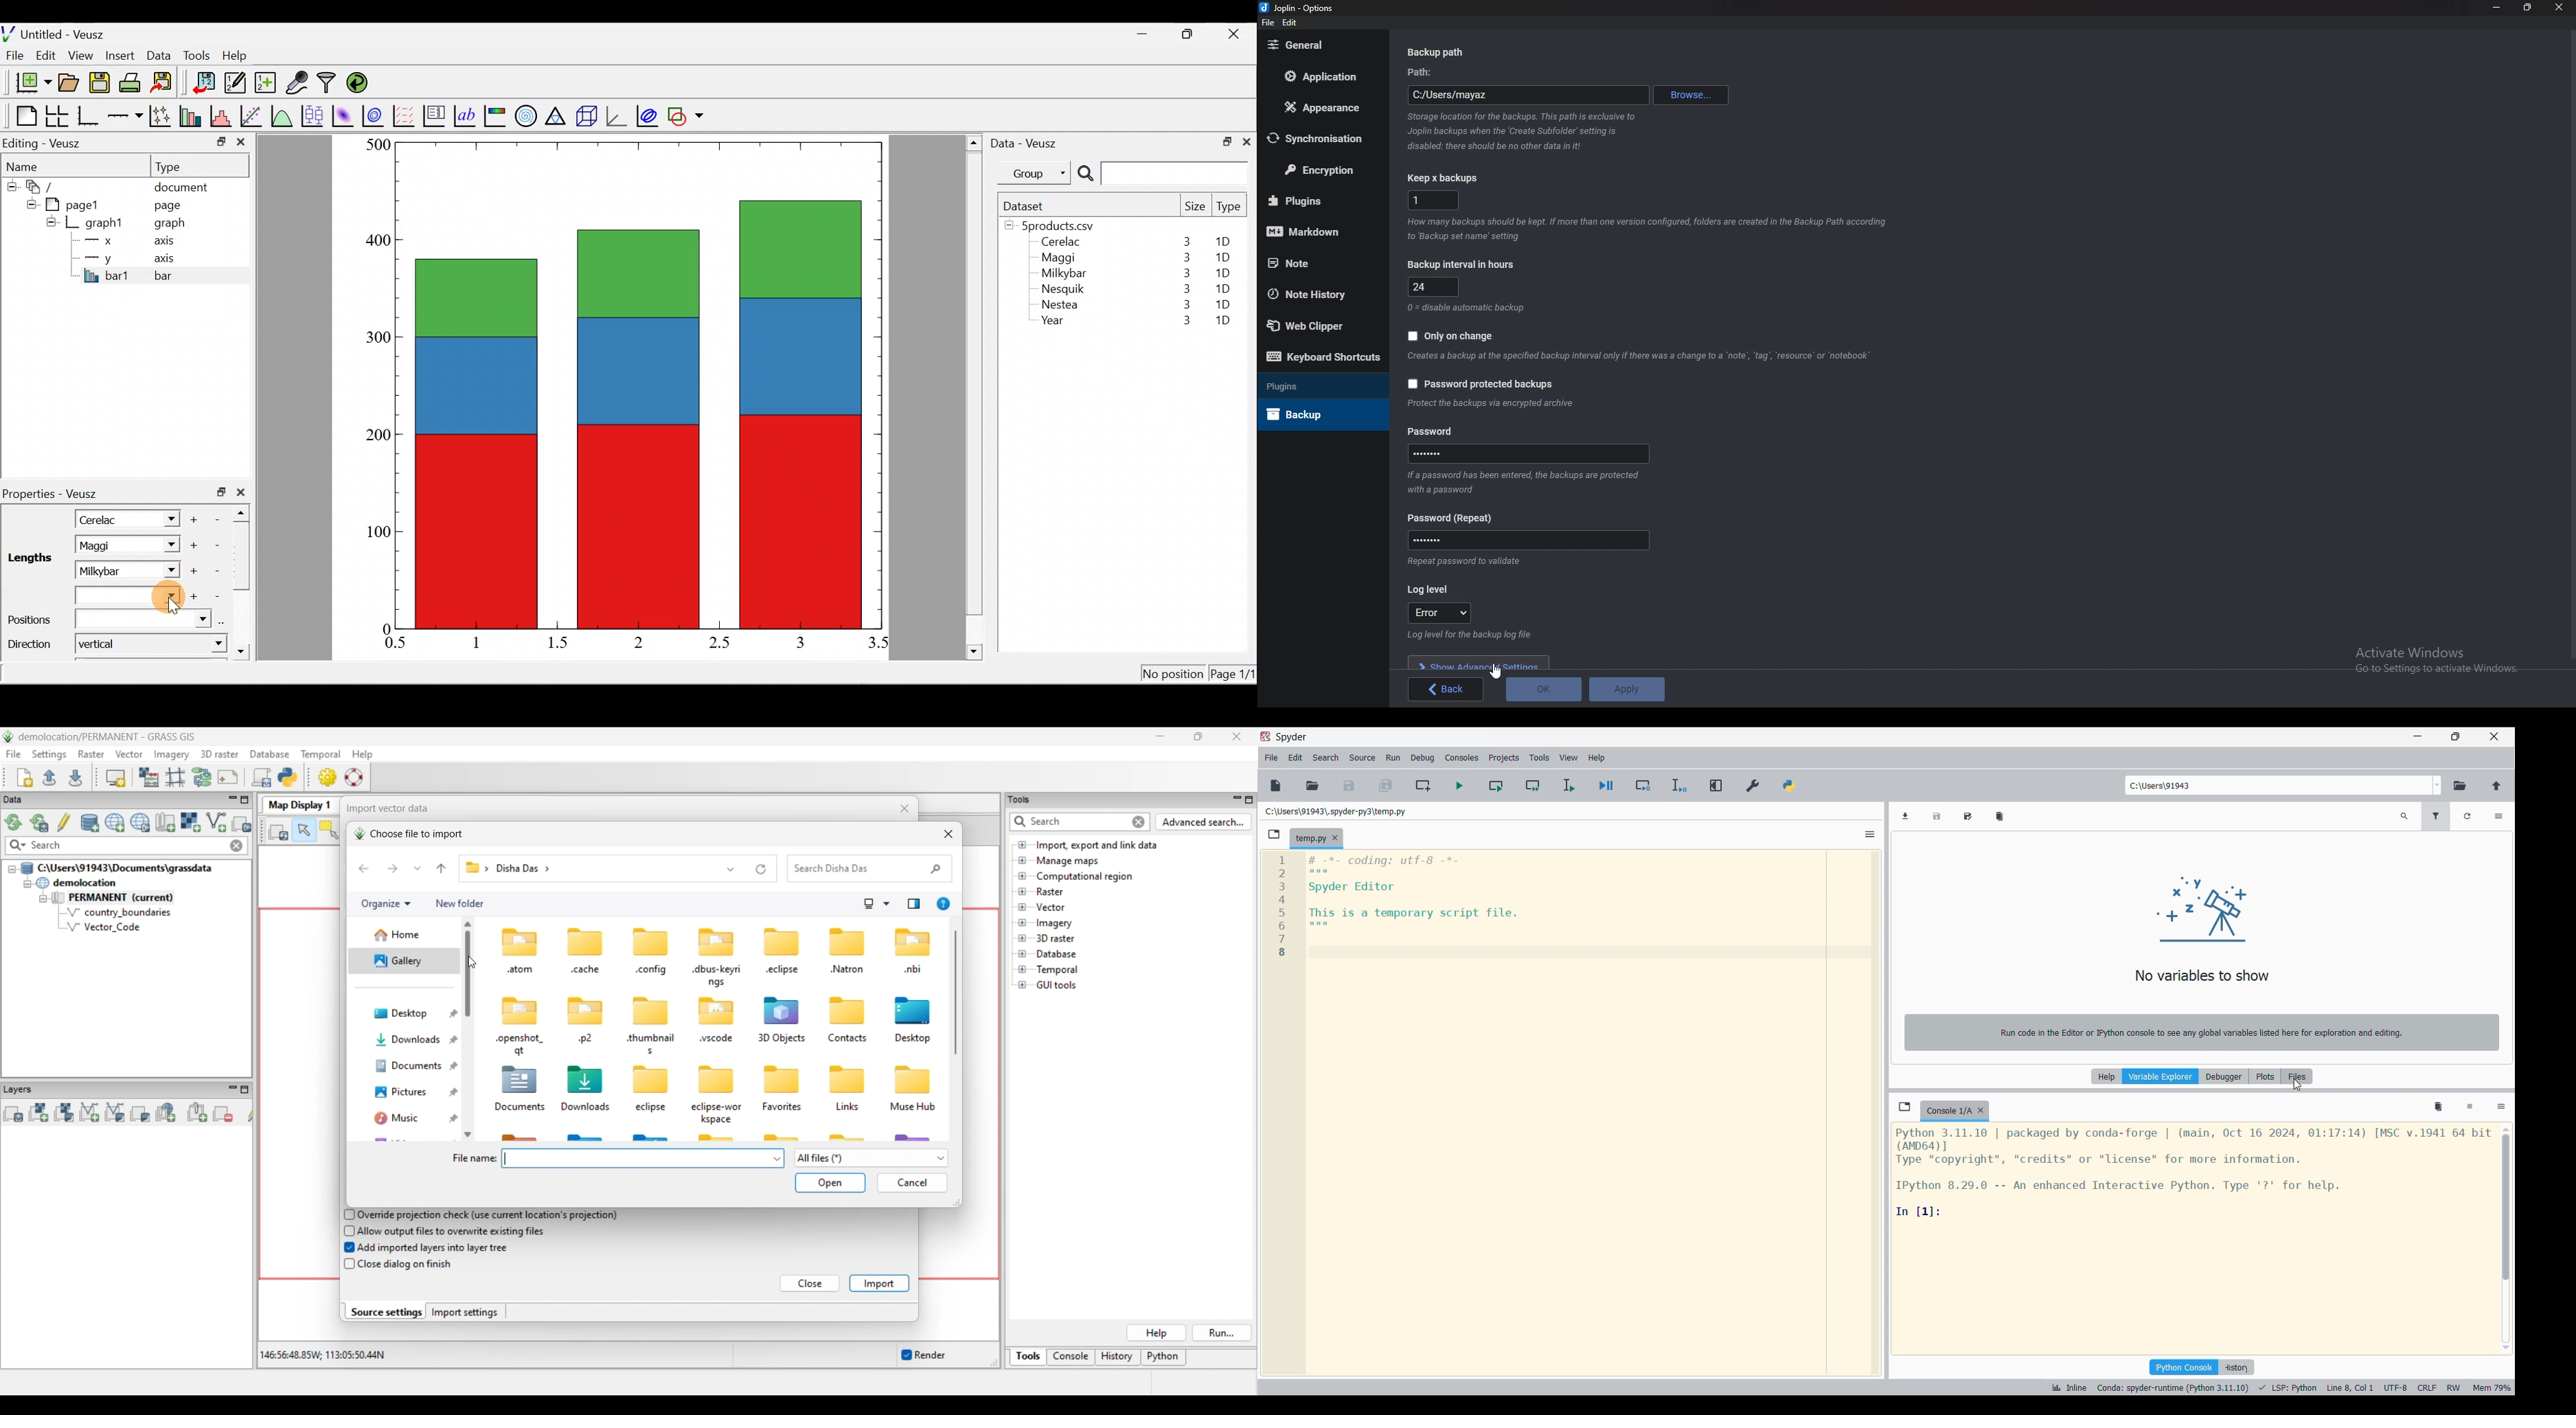 The height and width of the screenshot is (1428, 2576). I want to click on hide, so click(29, 202).